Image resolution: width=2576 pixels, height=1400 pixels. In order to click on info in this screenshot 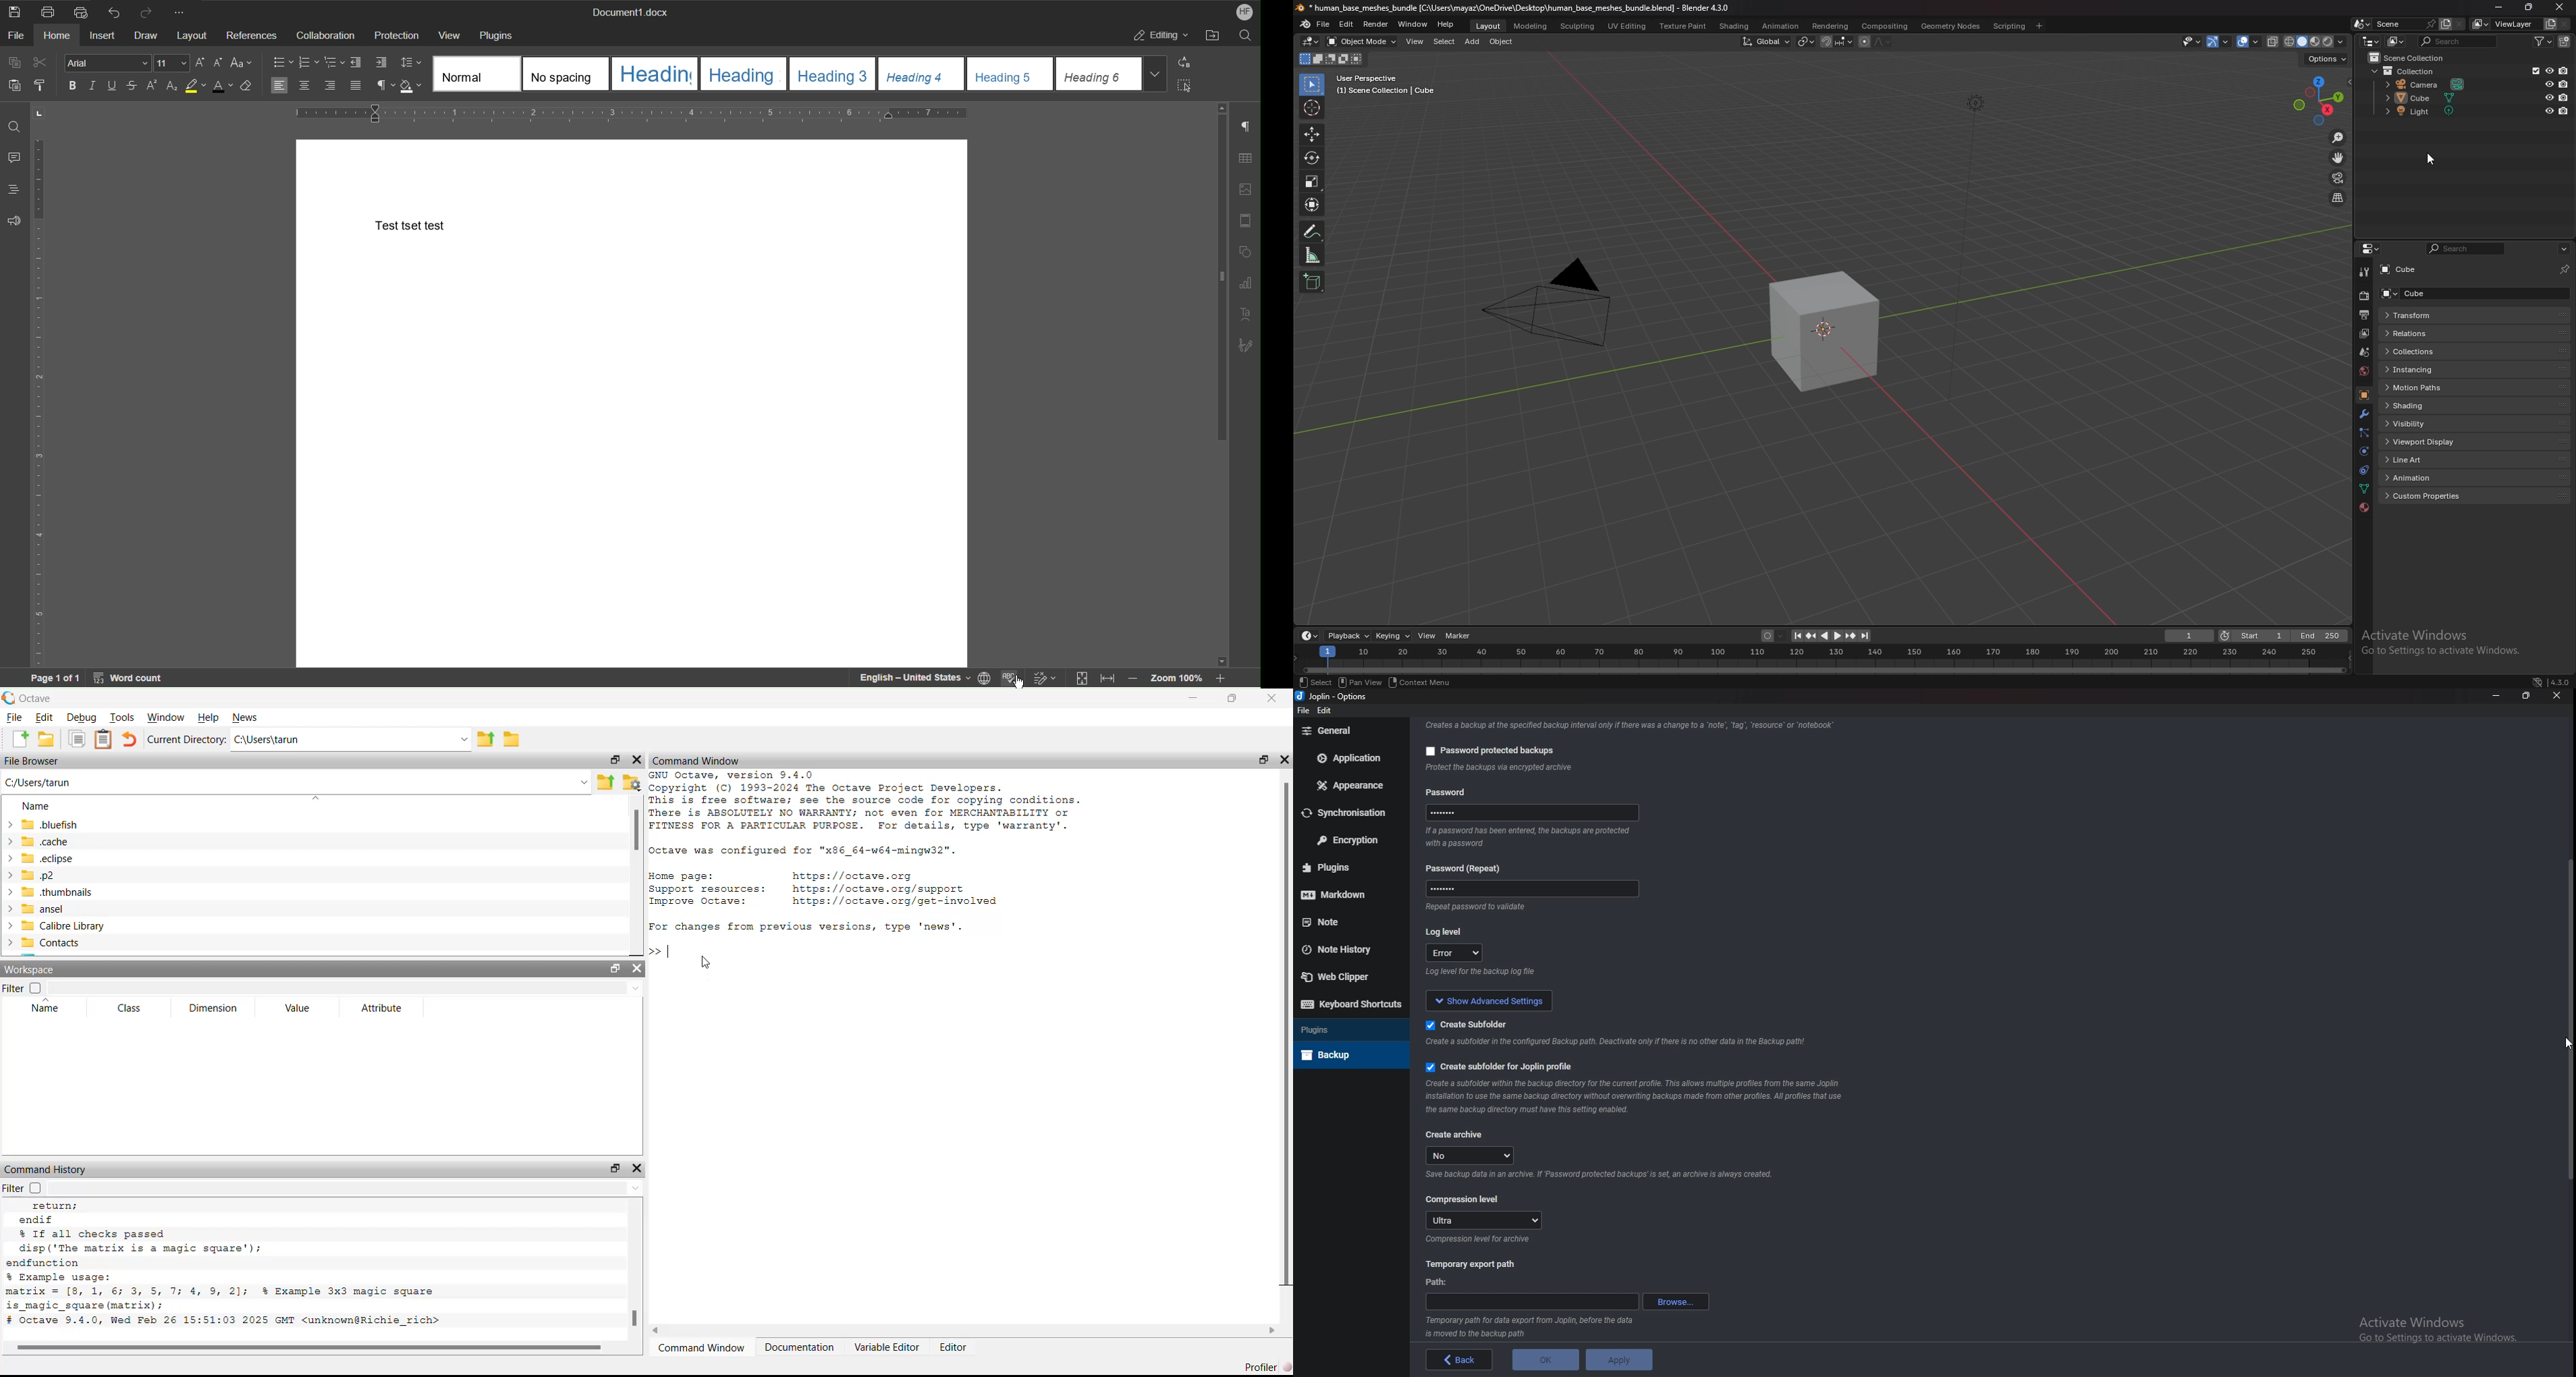, I will do `click(1531, 837)`.